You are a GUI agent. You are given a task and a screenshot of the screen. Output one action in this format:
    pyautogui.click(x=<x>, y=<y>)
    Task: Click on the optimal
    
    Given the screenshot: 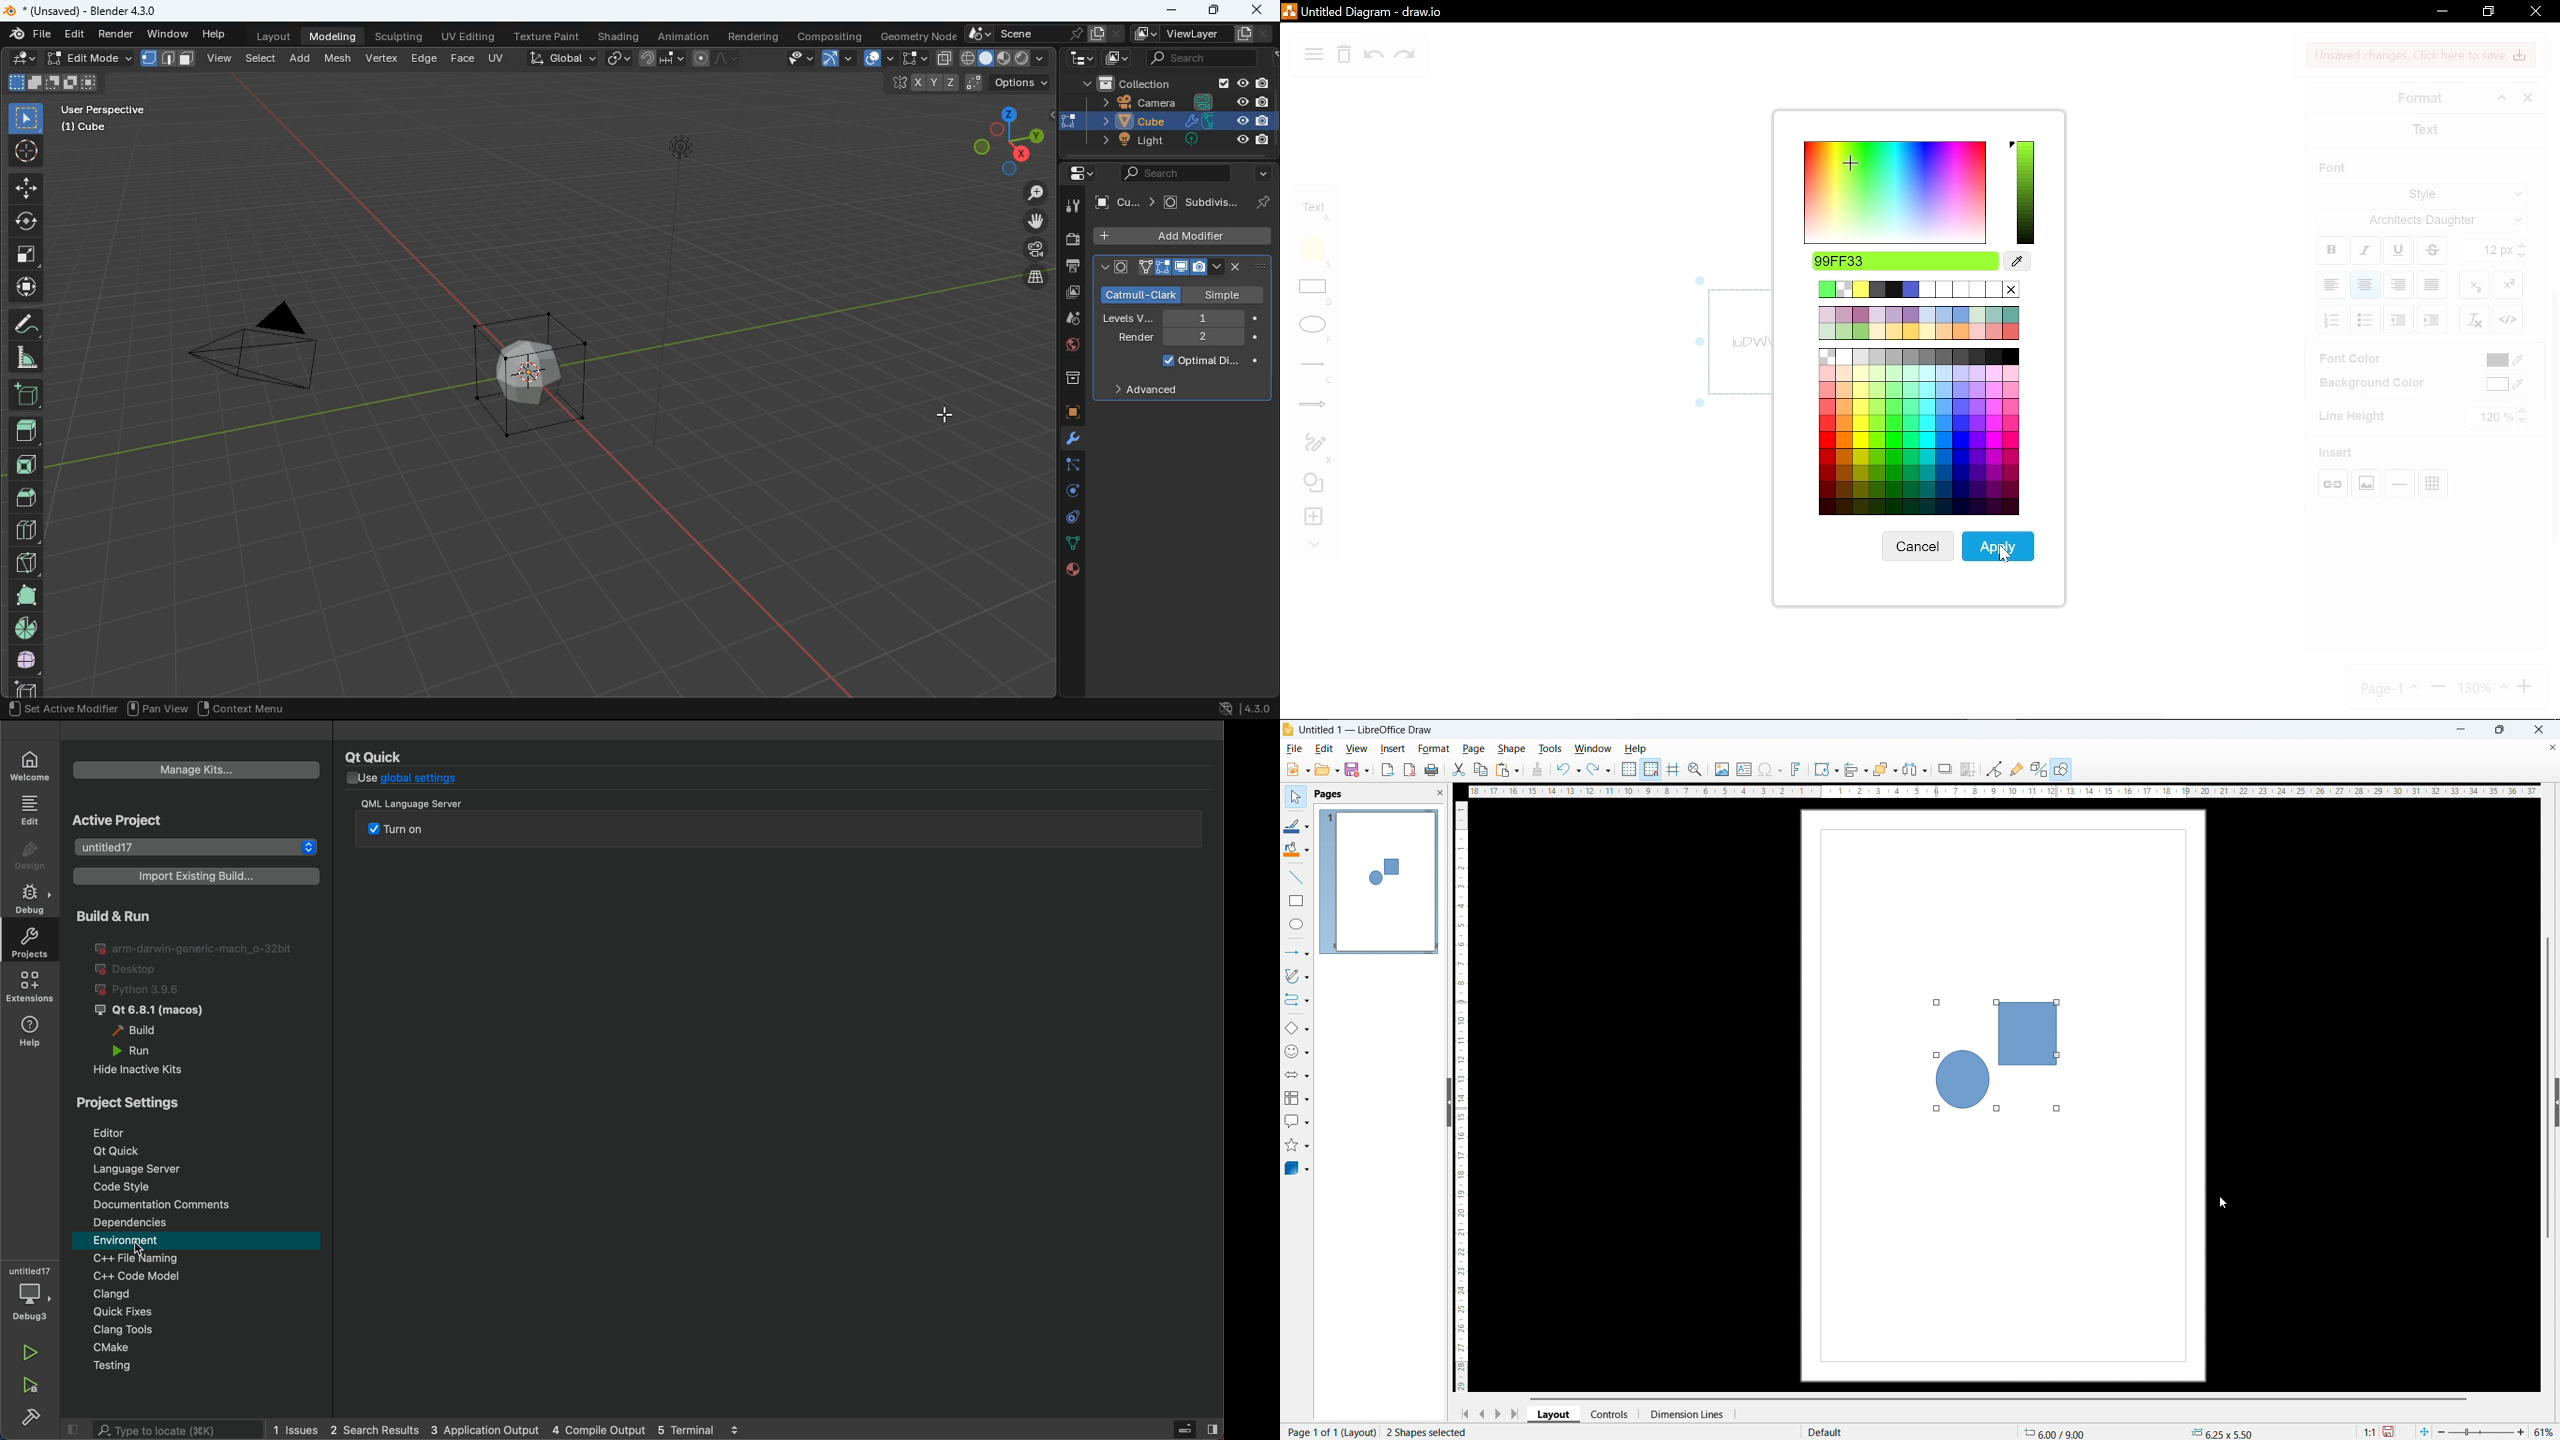 What is the action you would take?
    pyautogui.click(x=1206, y=363)
    